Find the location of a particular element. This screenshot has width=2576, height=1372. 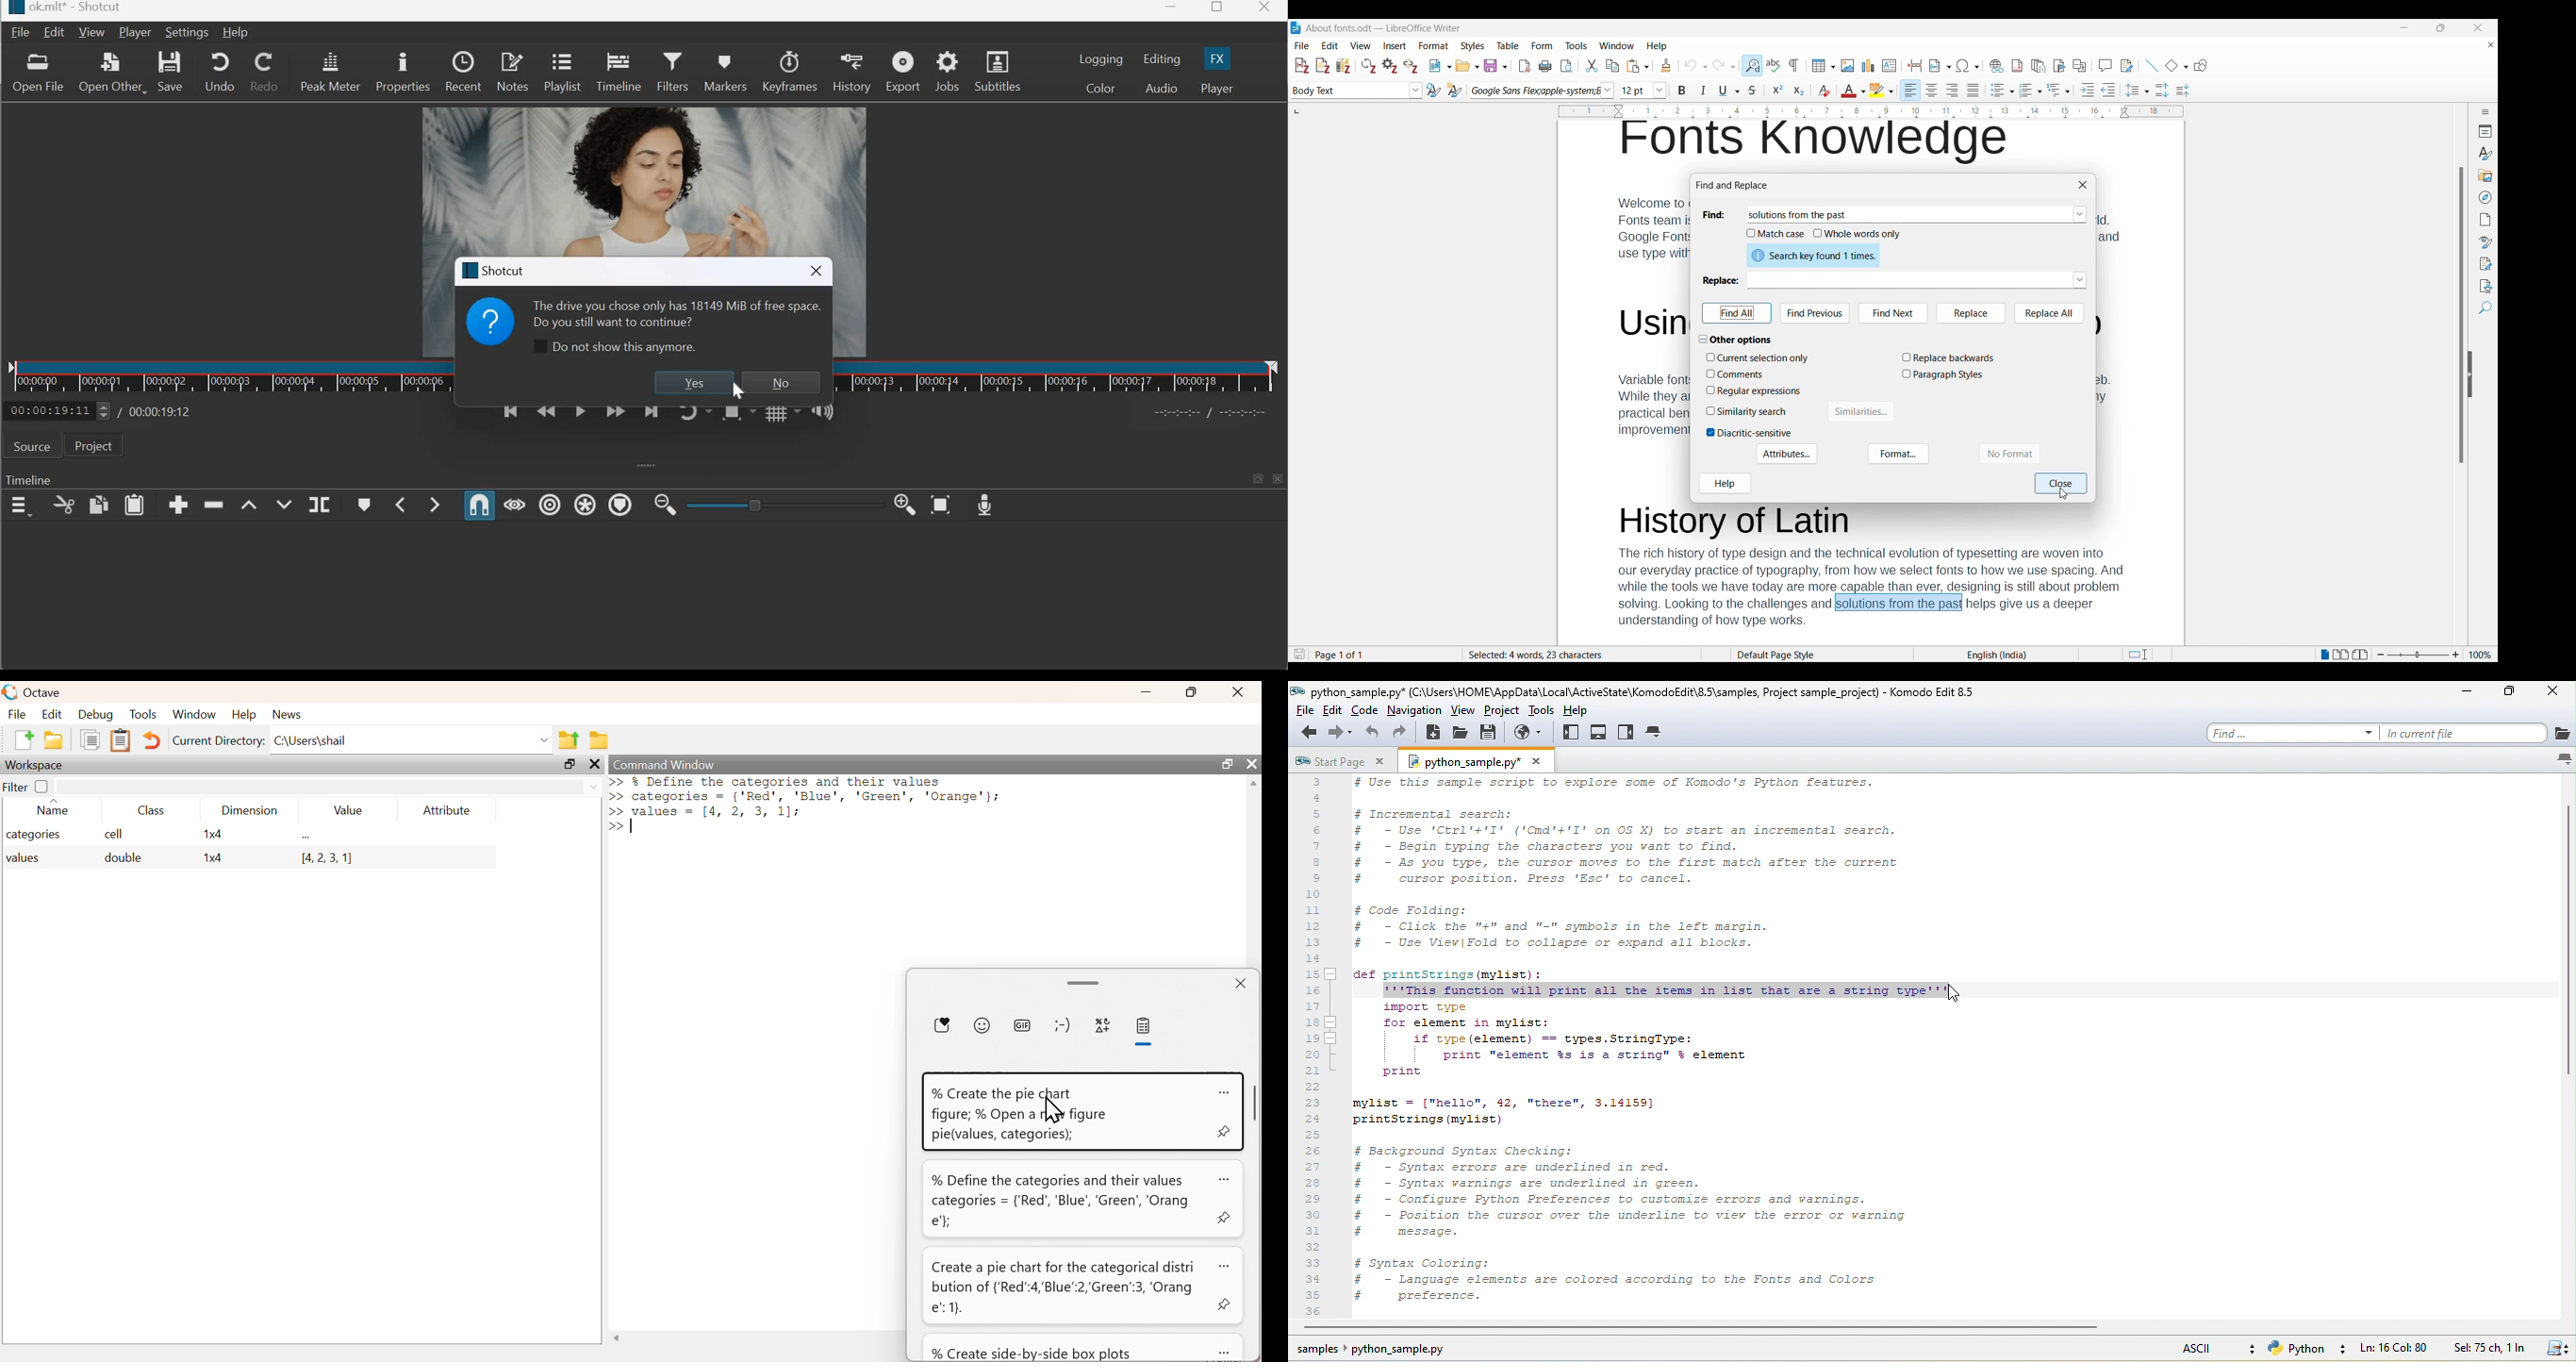

Settings is located at coordinates (186, 32).